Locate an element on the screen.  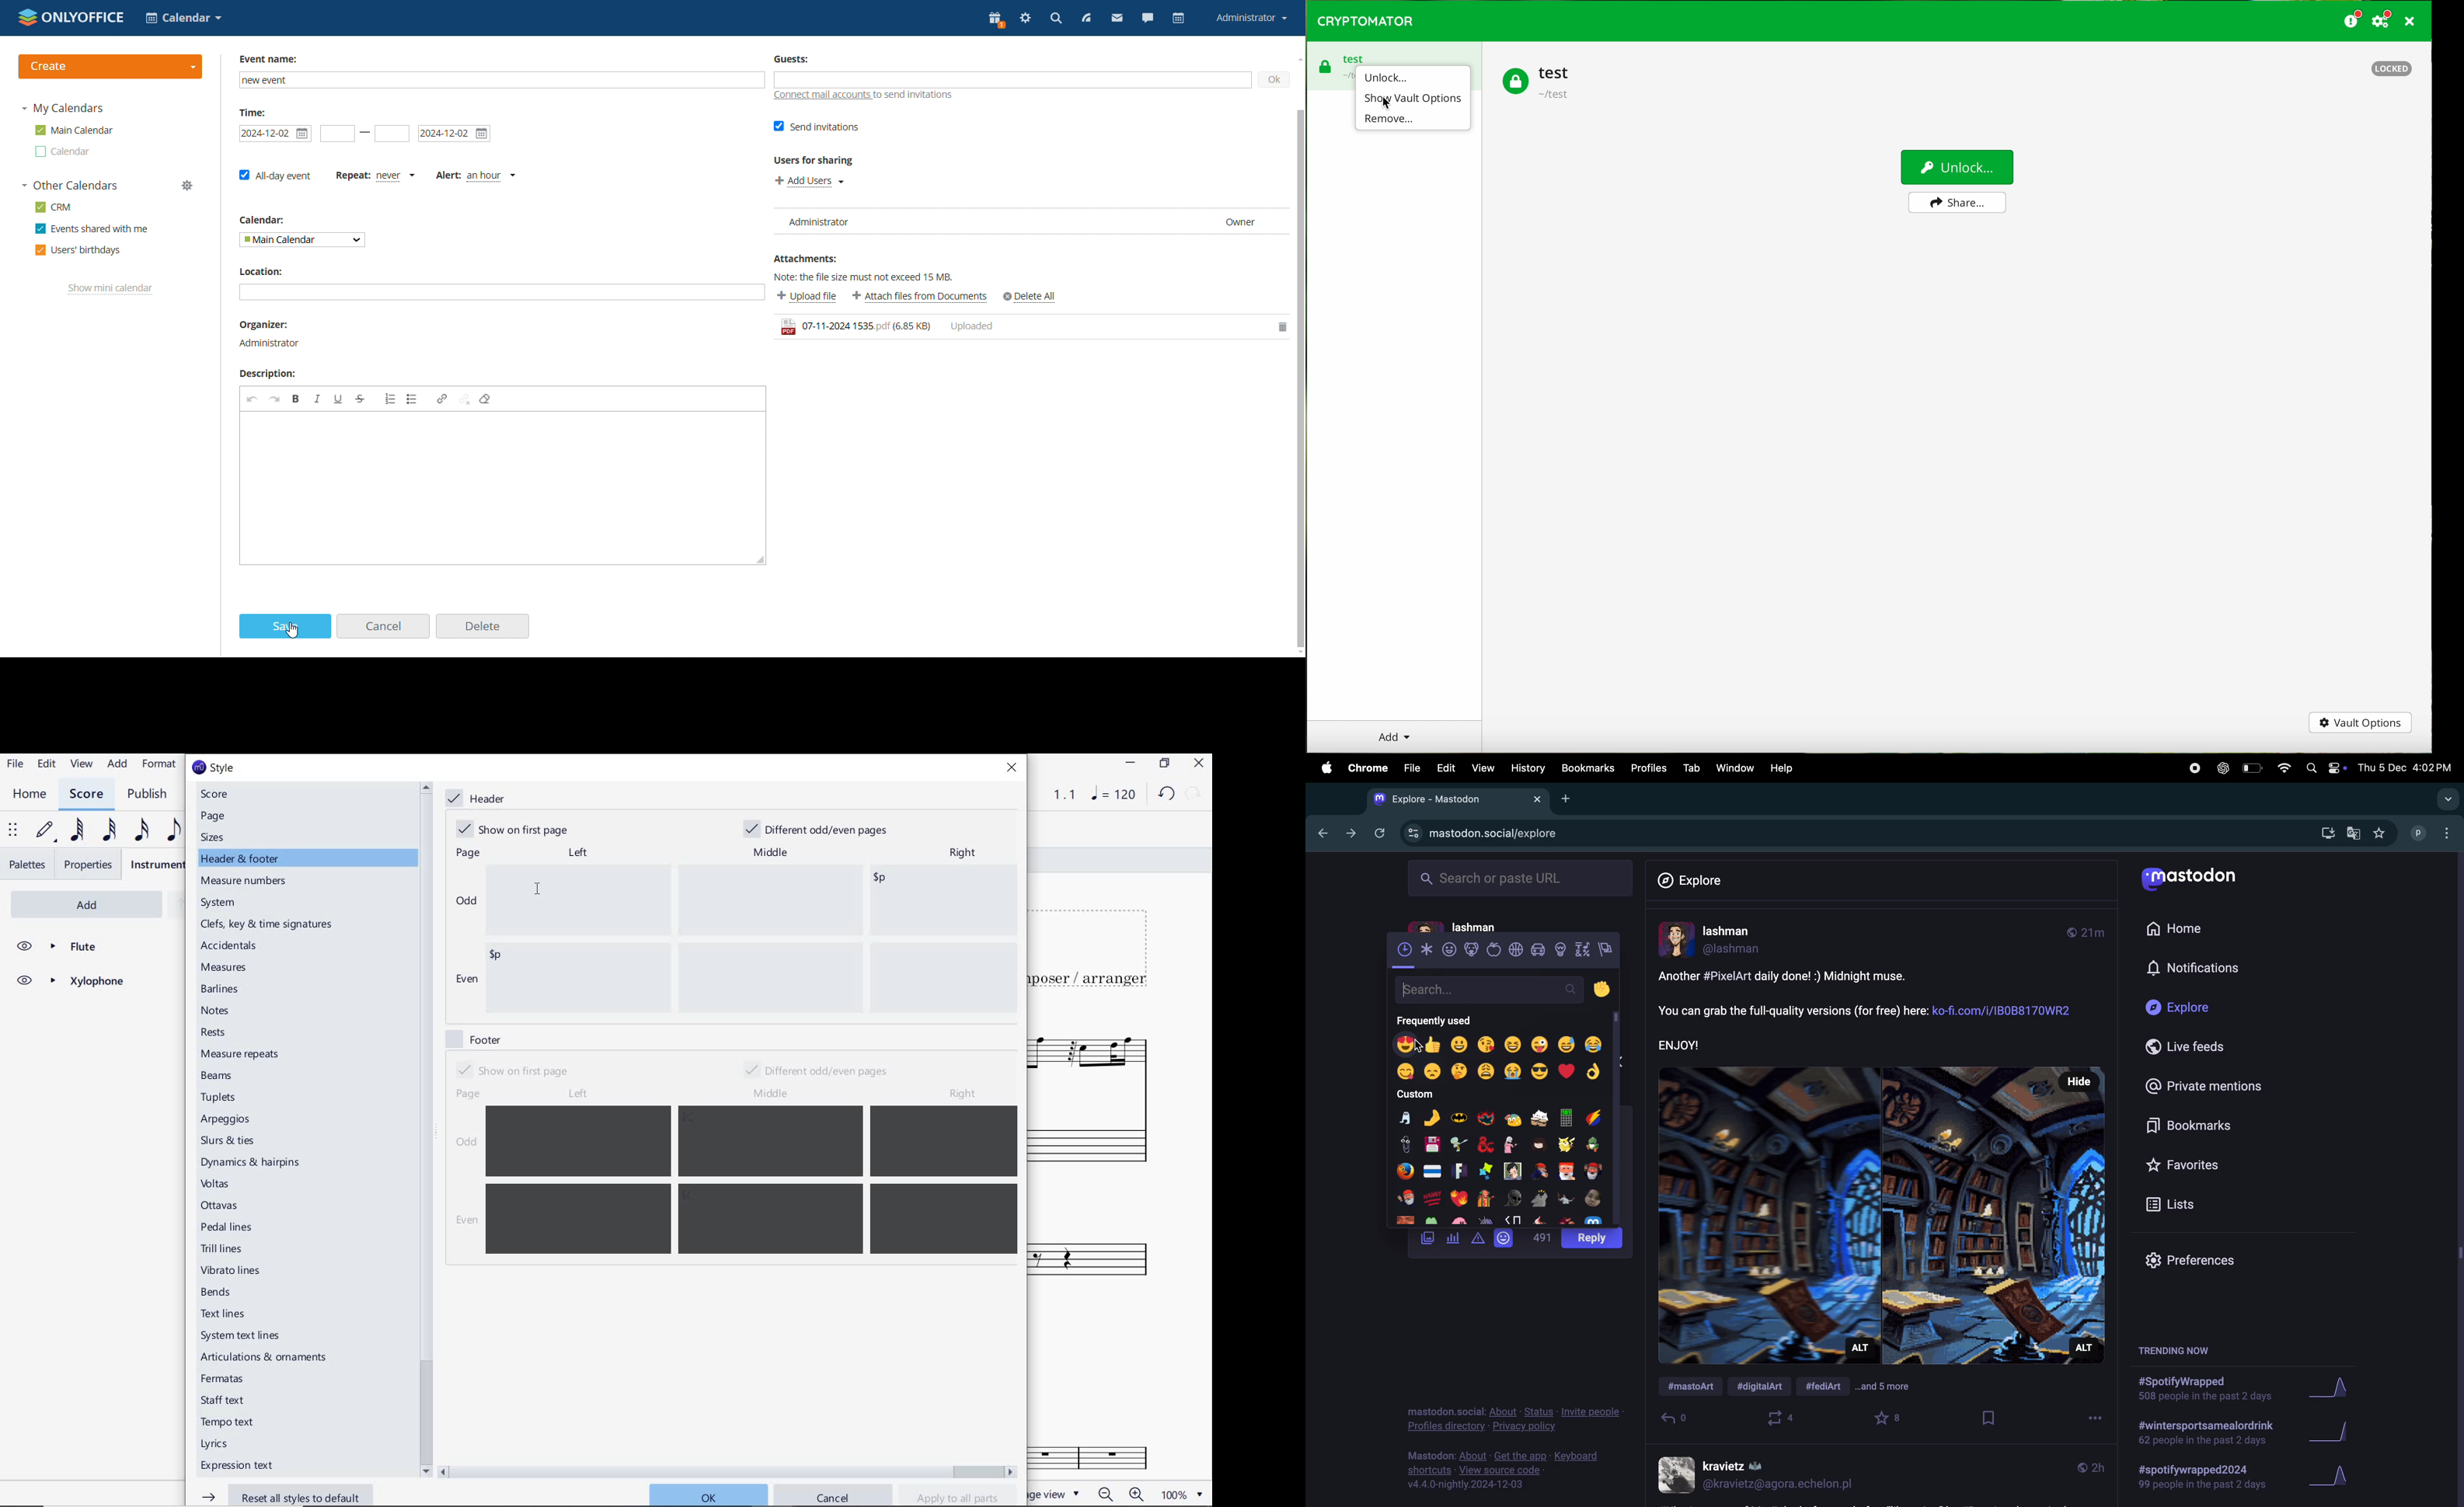
Window is located at coordinates (1732, 768).